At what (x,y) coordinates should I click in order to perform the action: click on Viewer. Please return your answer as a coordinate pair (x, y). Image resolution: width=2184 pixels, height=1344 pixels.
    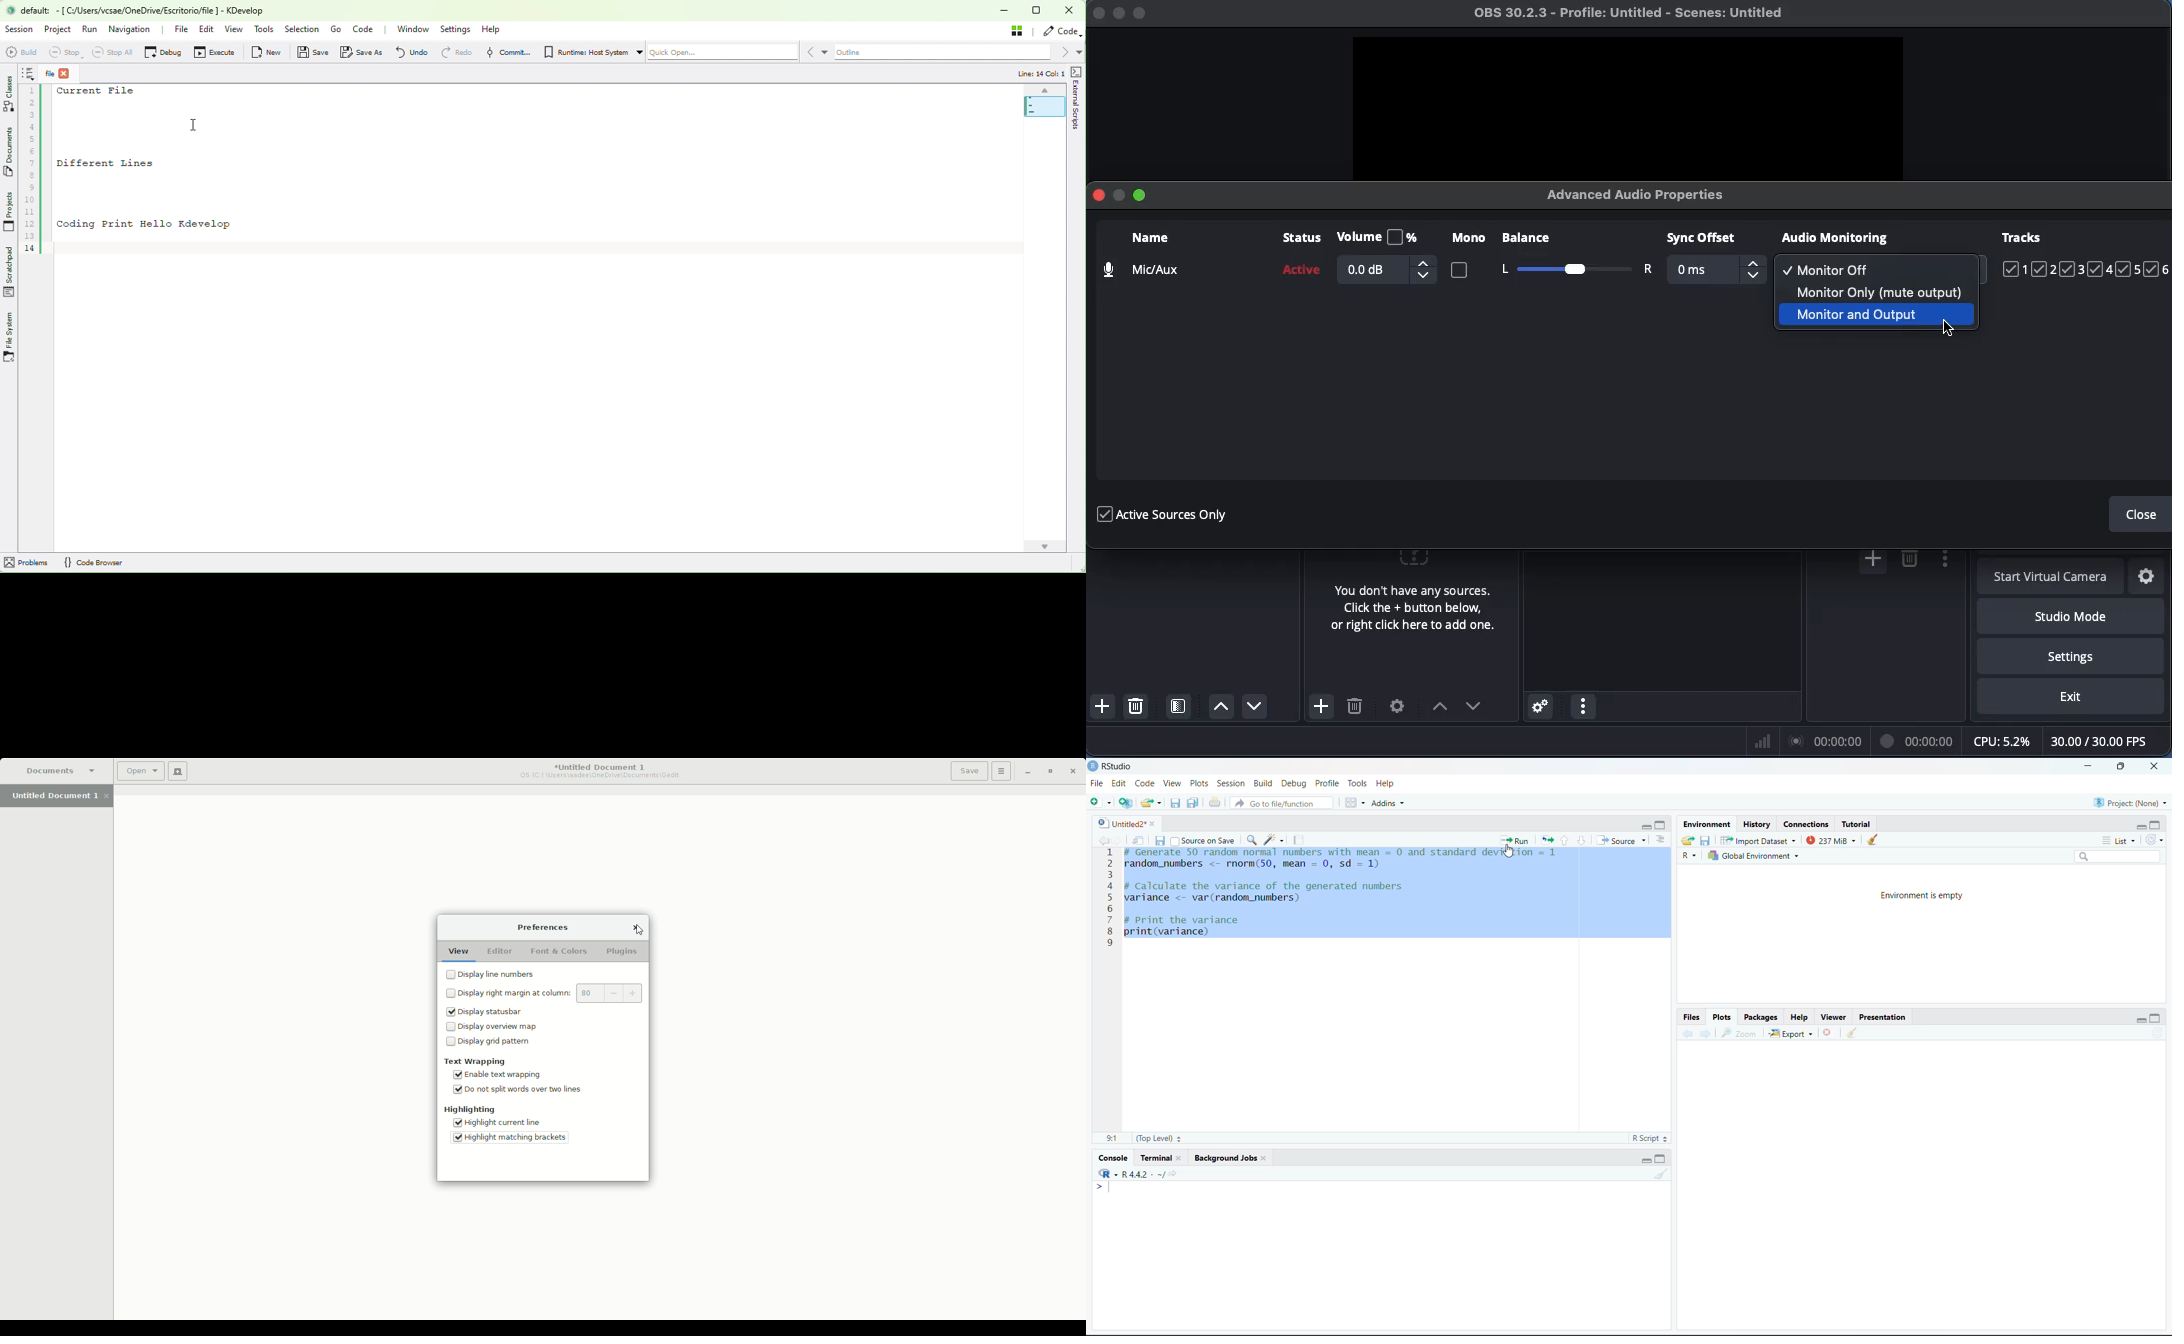
    Looking at the image, I should click on (1835, 1017).